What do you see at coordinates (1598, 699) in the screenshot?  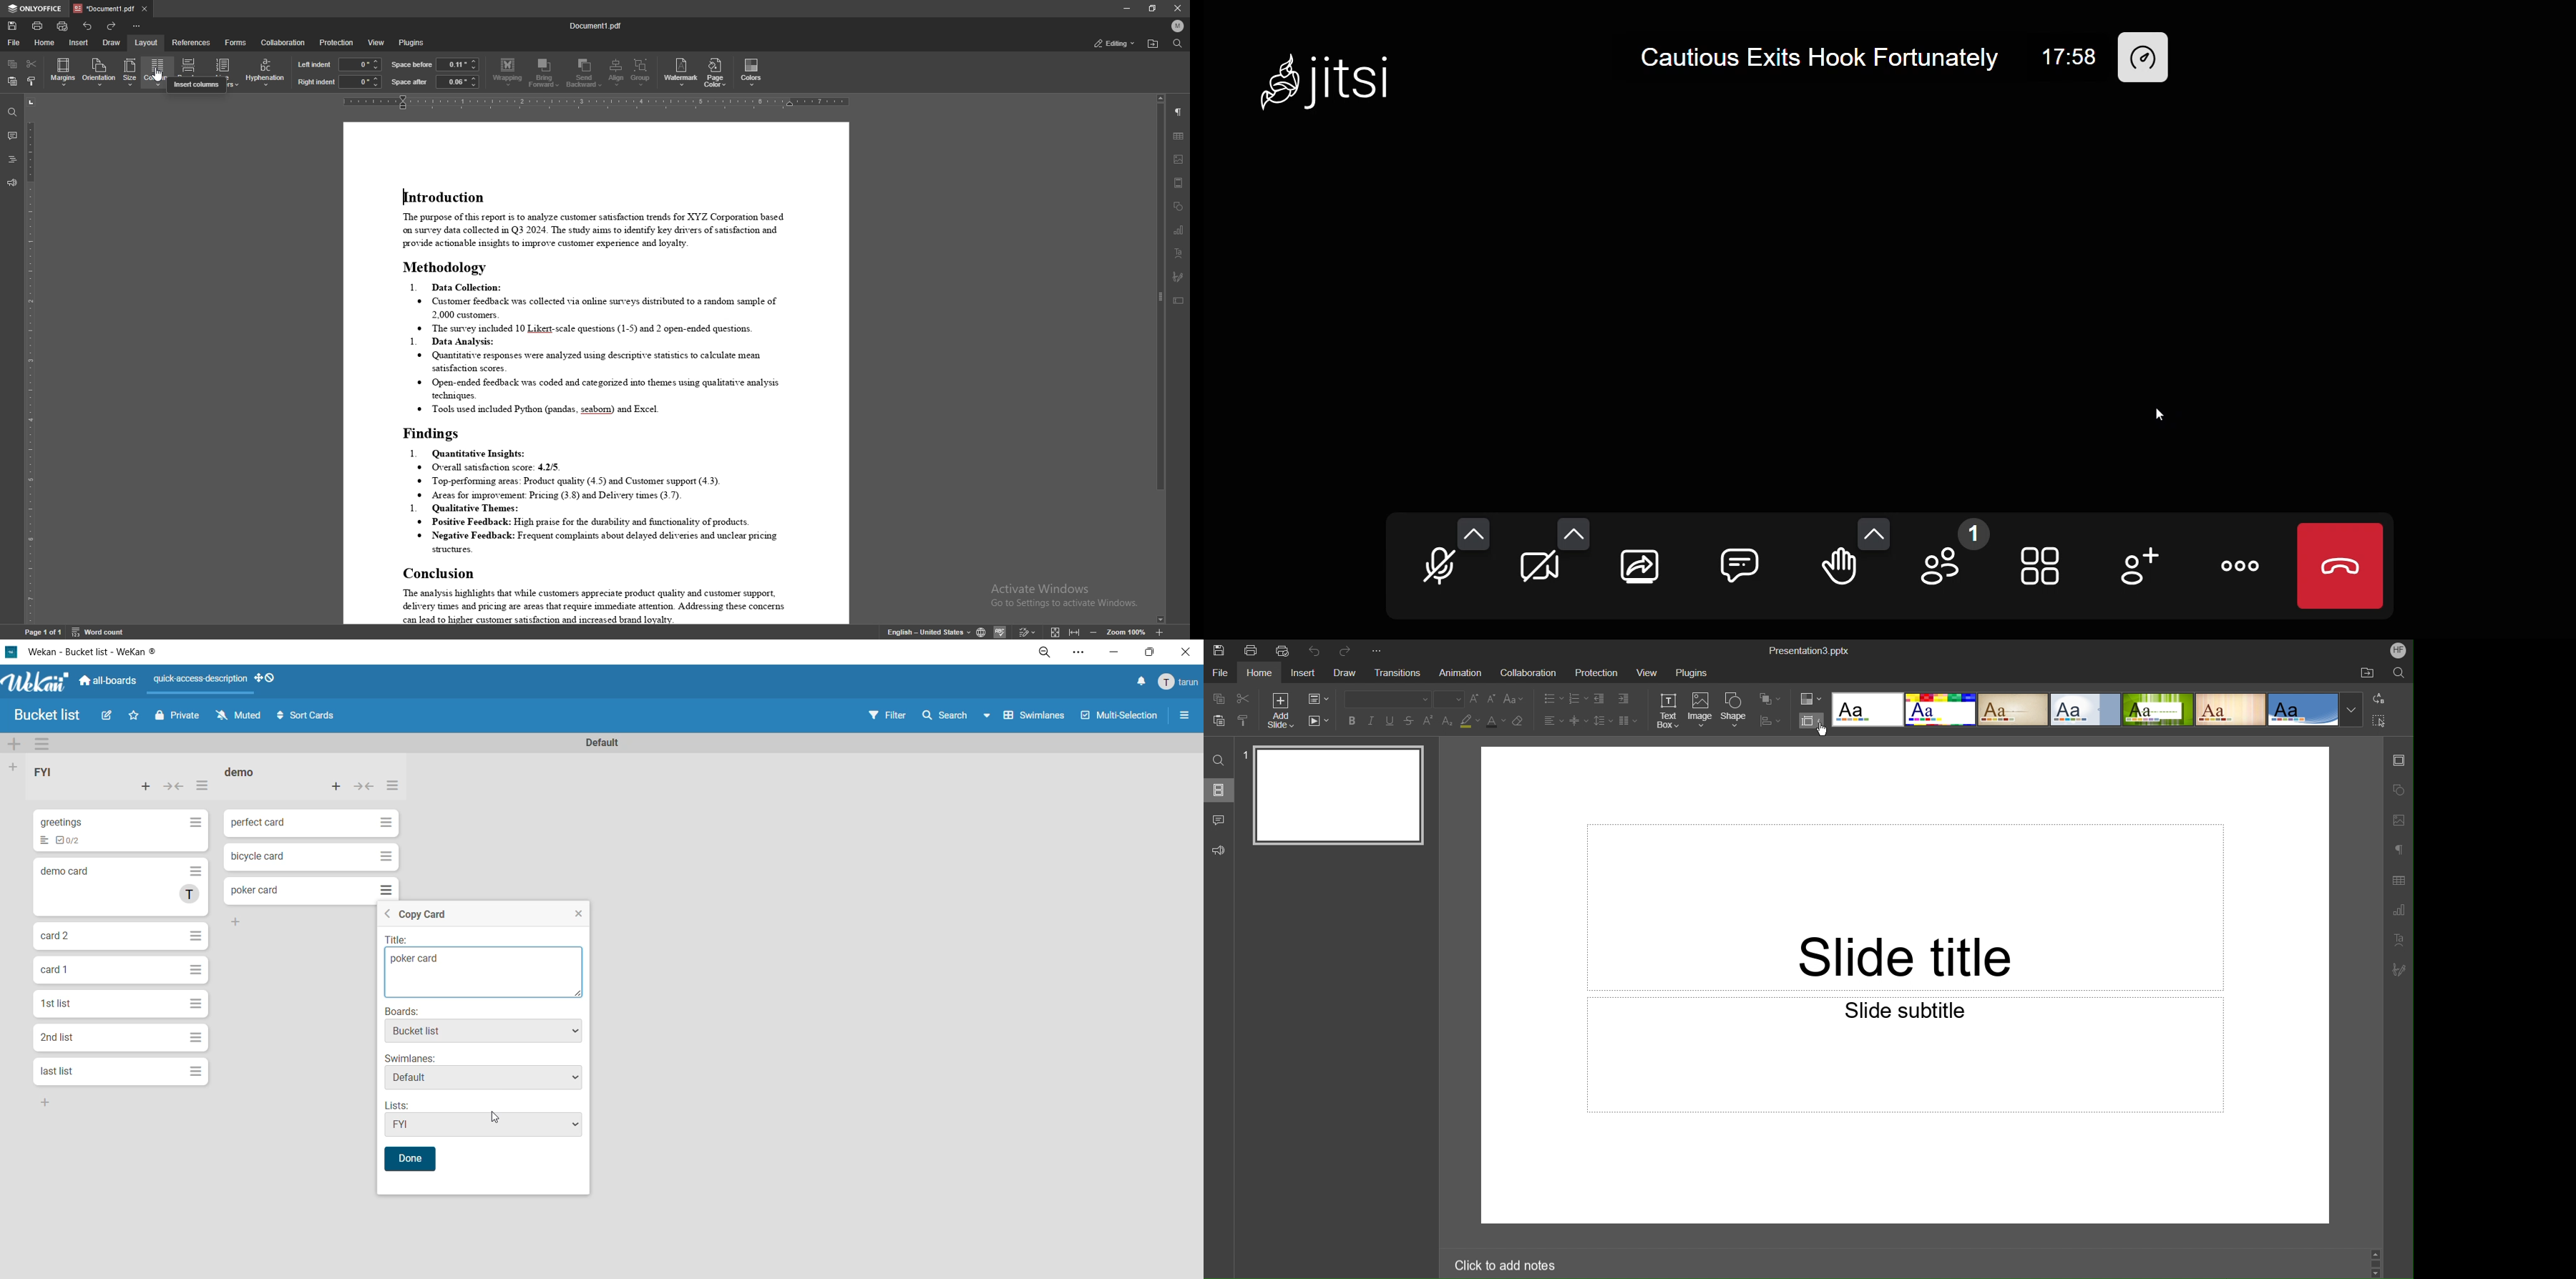 I see `Decrease indent` at bounding box center [1598, 699].